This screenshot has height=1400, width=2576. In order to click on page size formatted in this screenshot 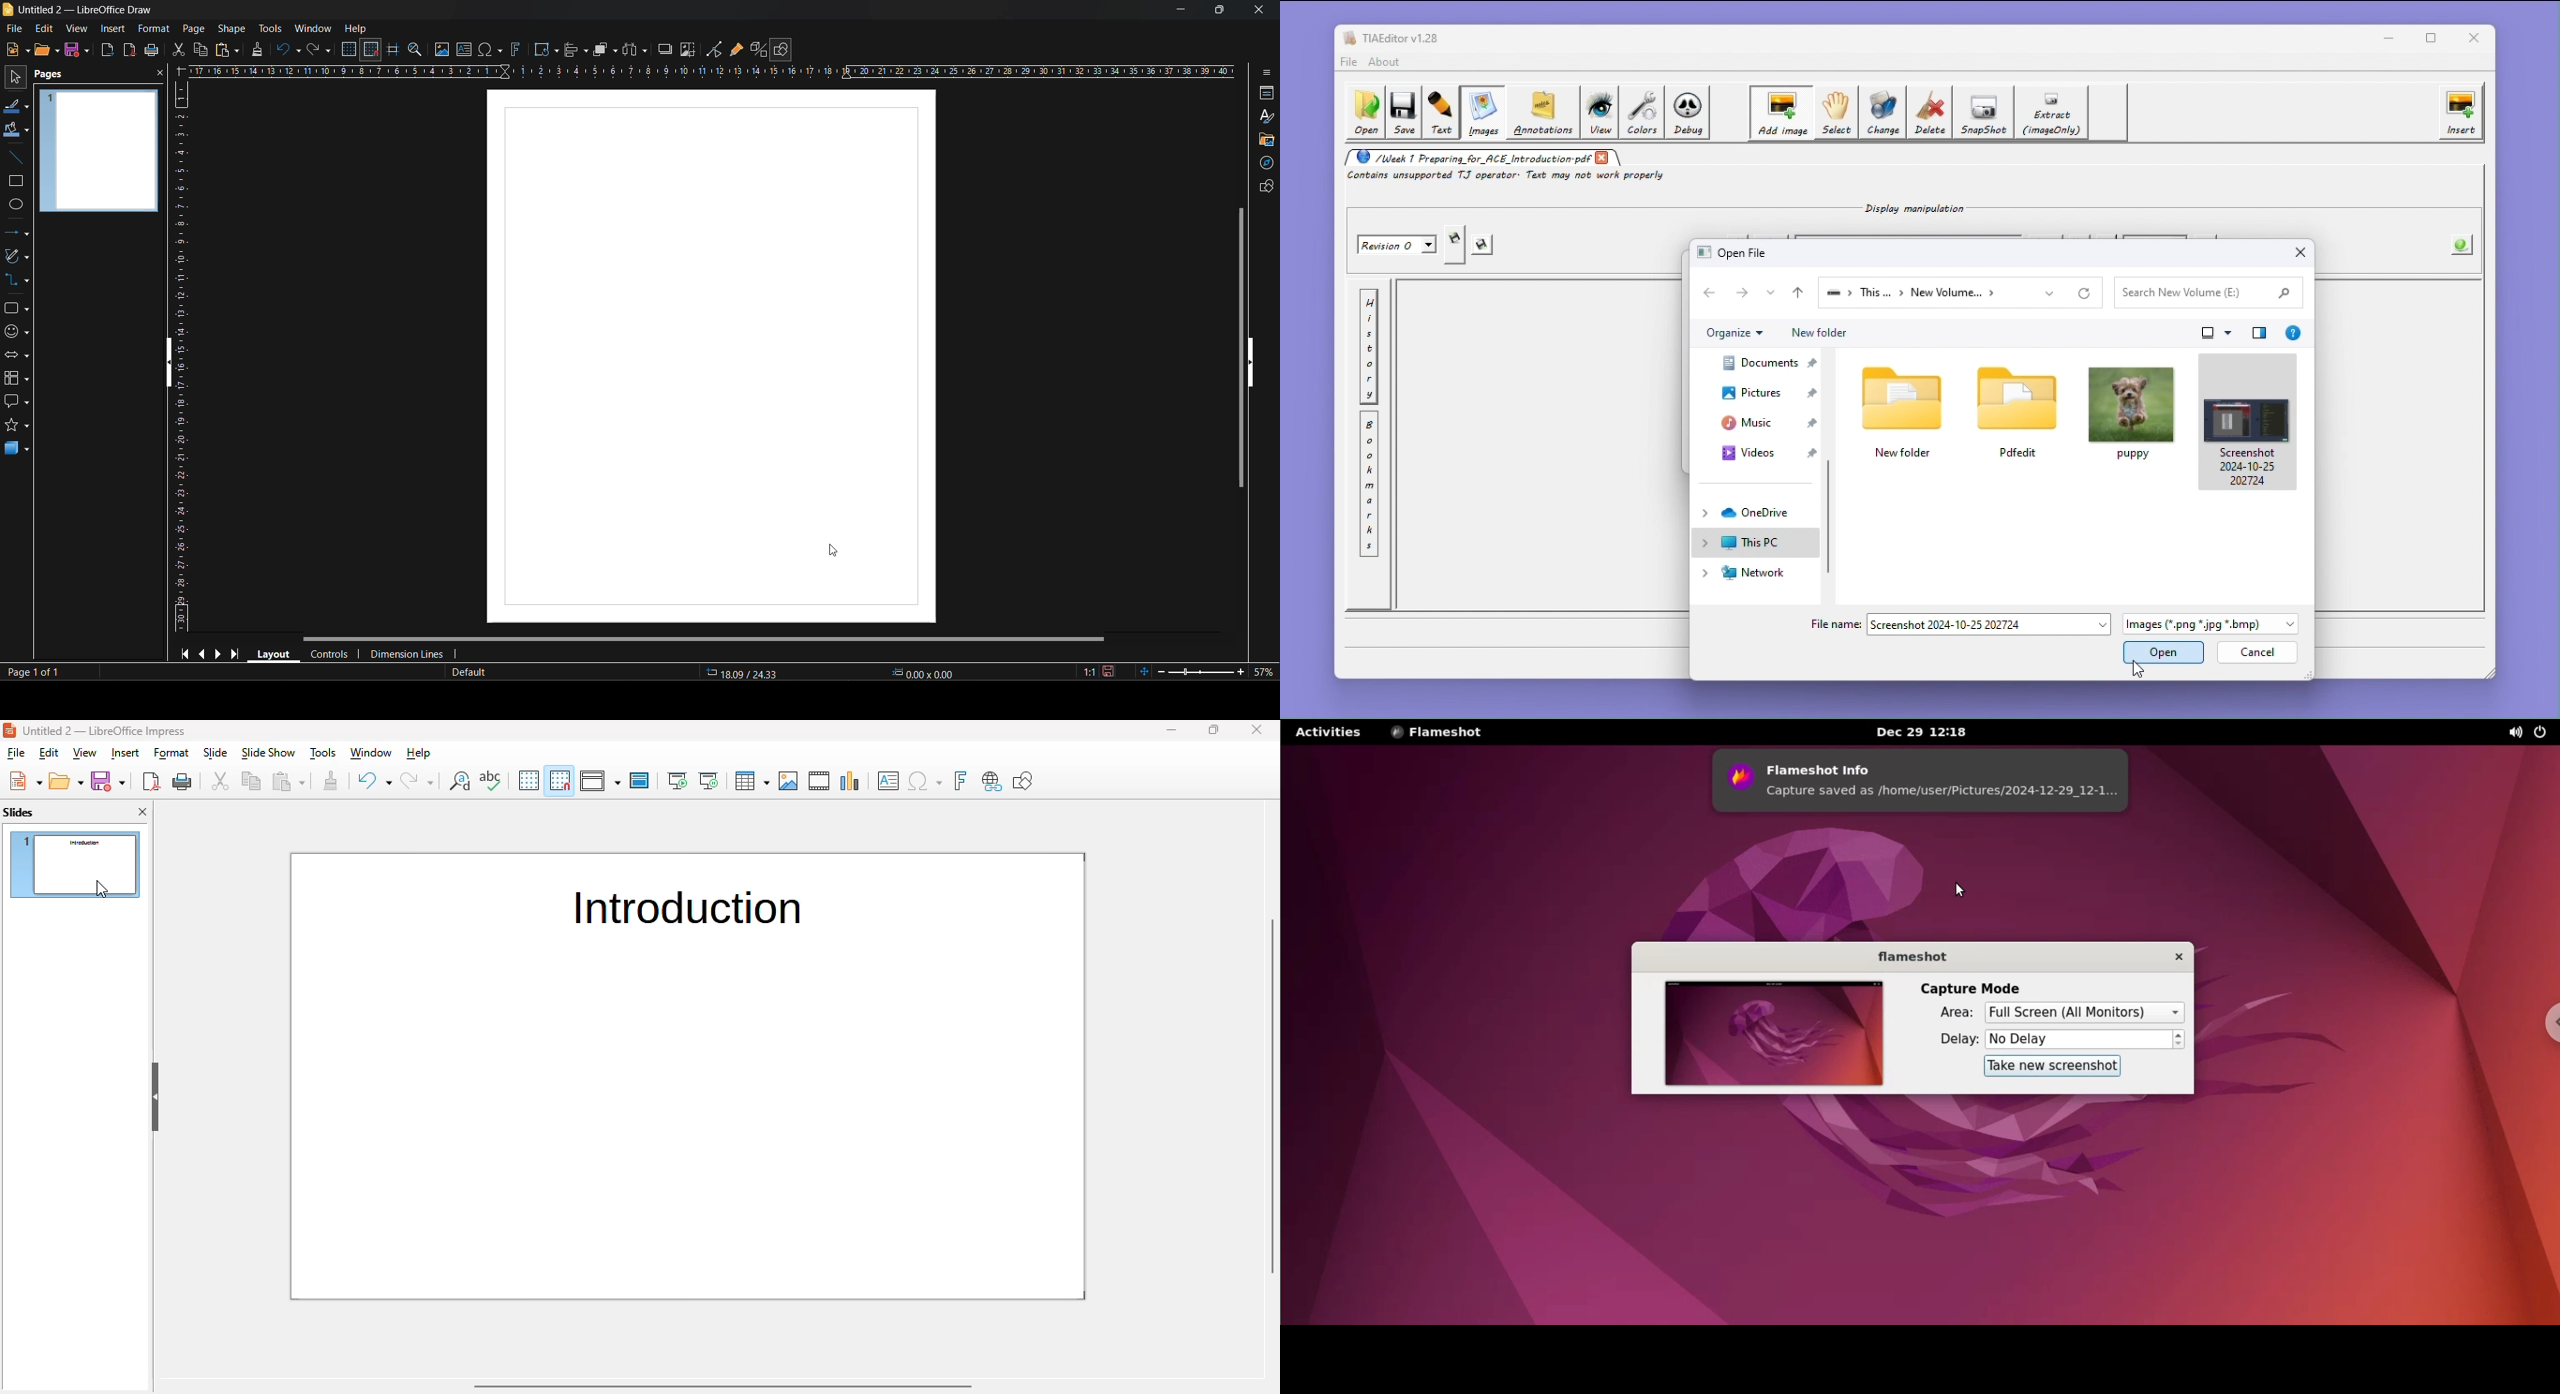, I will do `click(711, 355)`.